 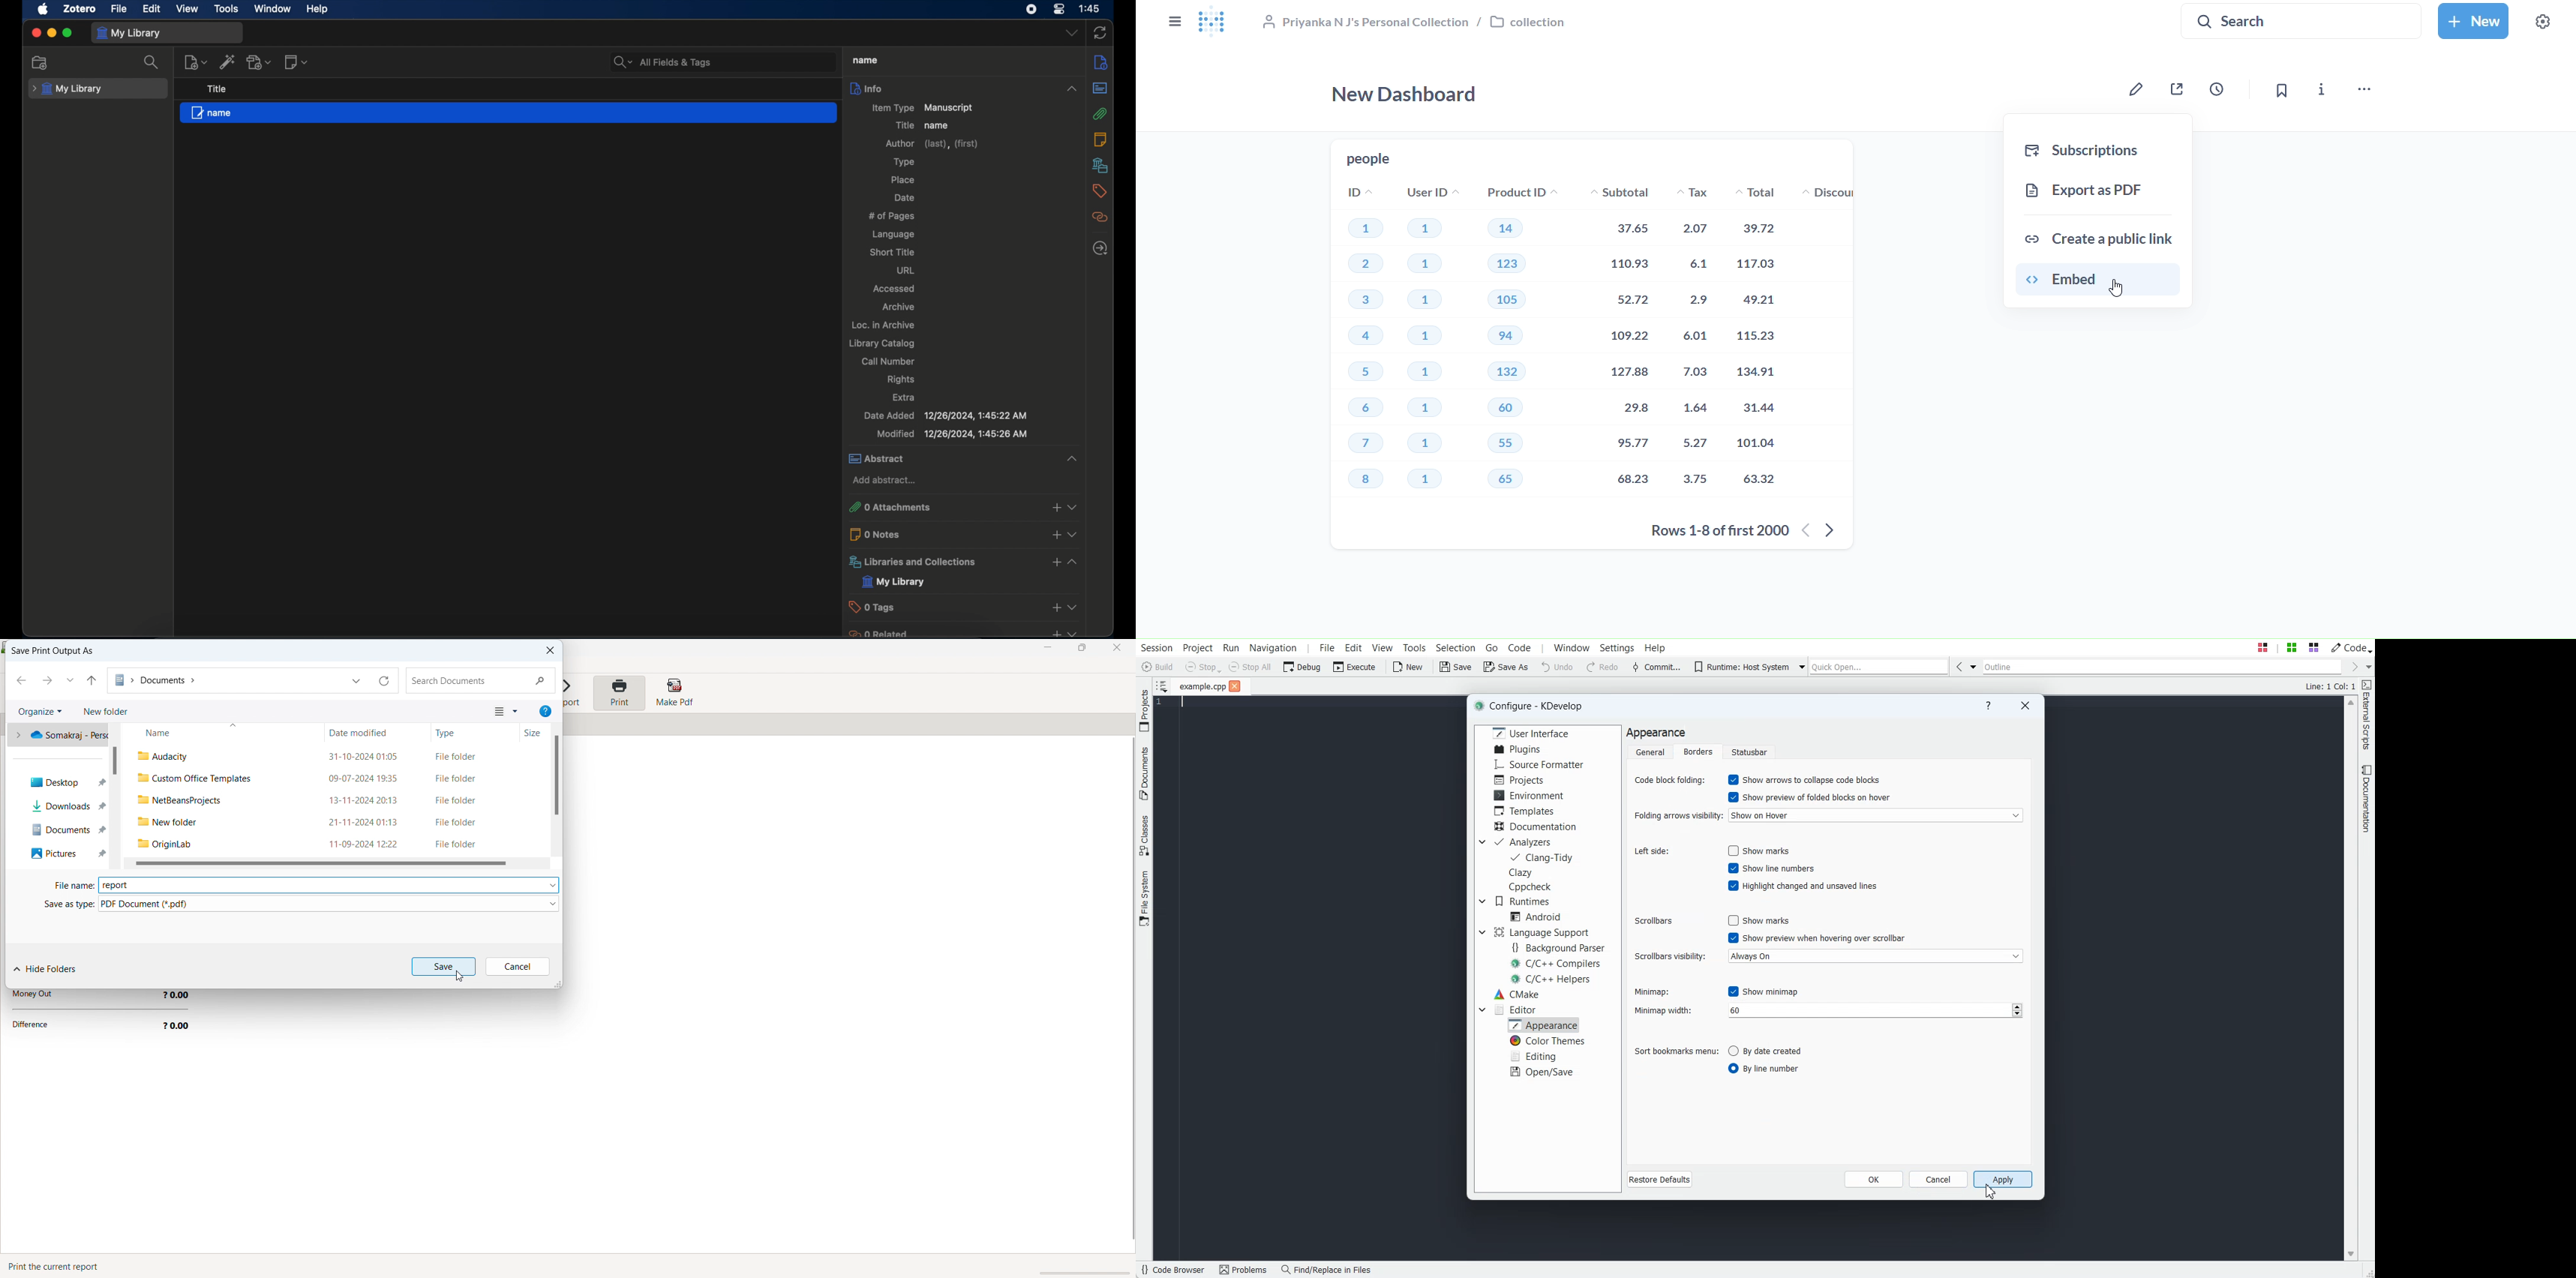 What do you see at coordinates (894, 234) in the screenshot?
I see `language` at bounding box center [894, 234].